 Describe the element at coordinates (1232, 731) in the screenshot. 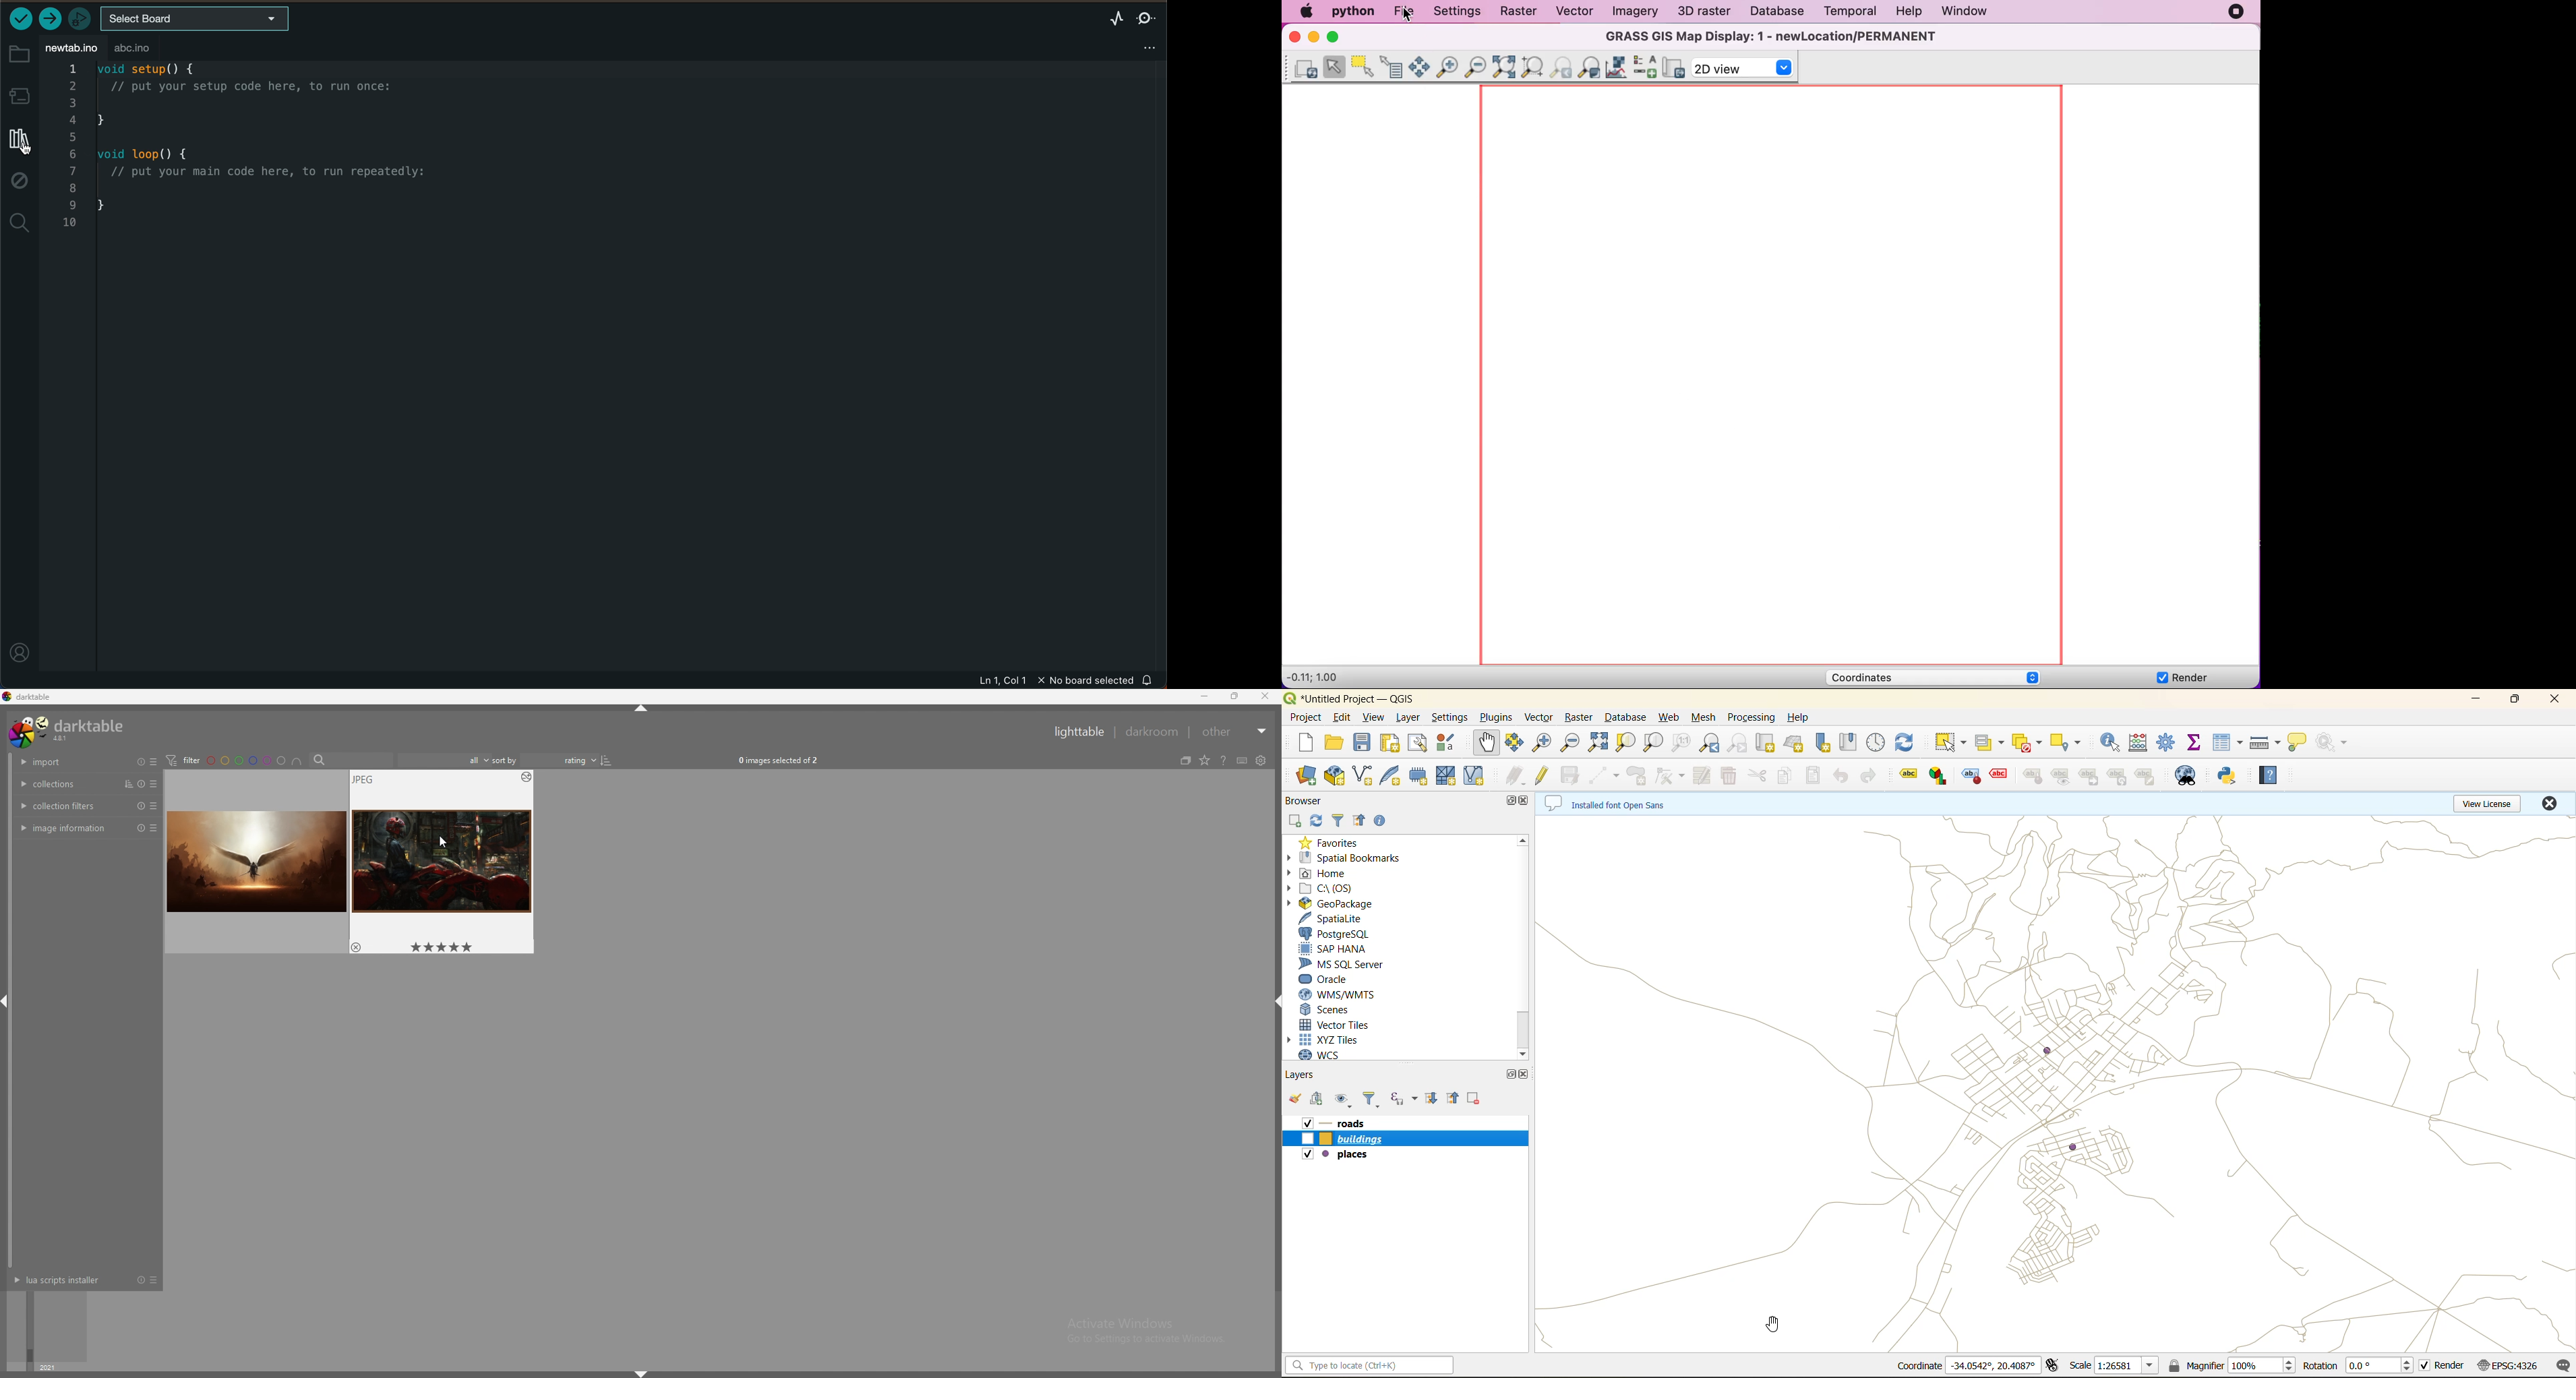

I see `other` at that location.